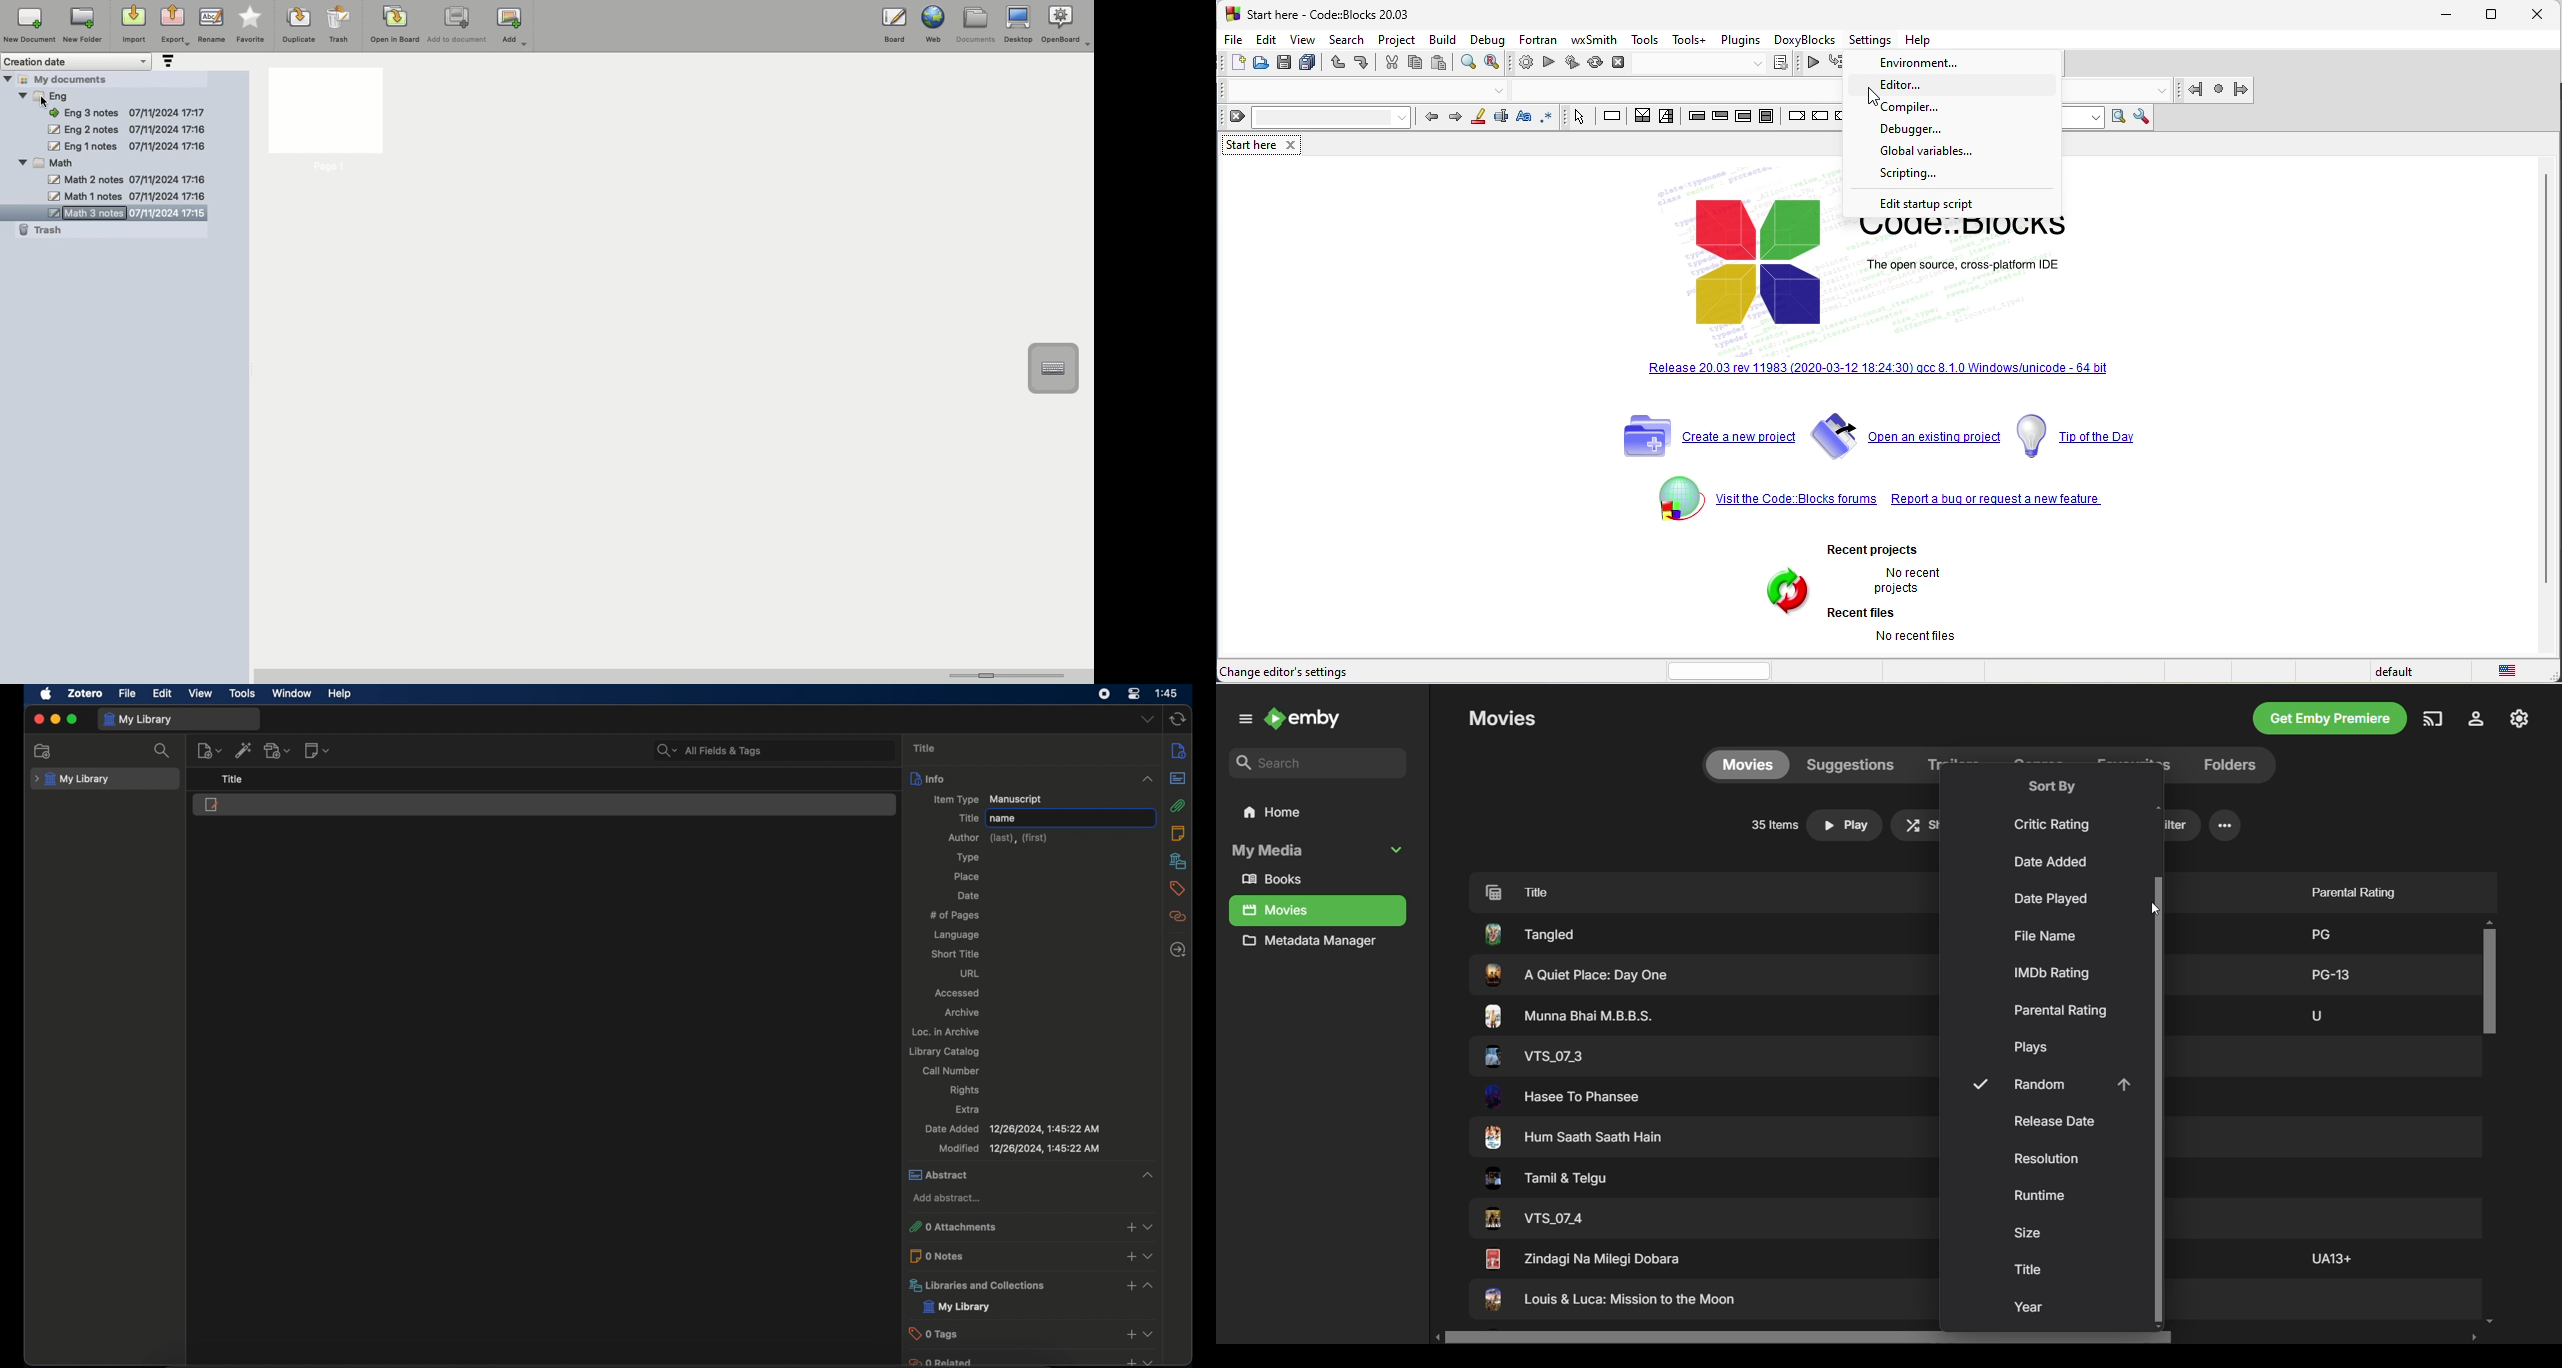  I want to click on Hide, so click(53, 113).